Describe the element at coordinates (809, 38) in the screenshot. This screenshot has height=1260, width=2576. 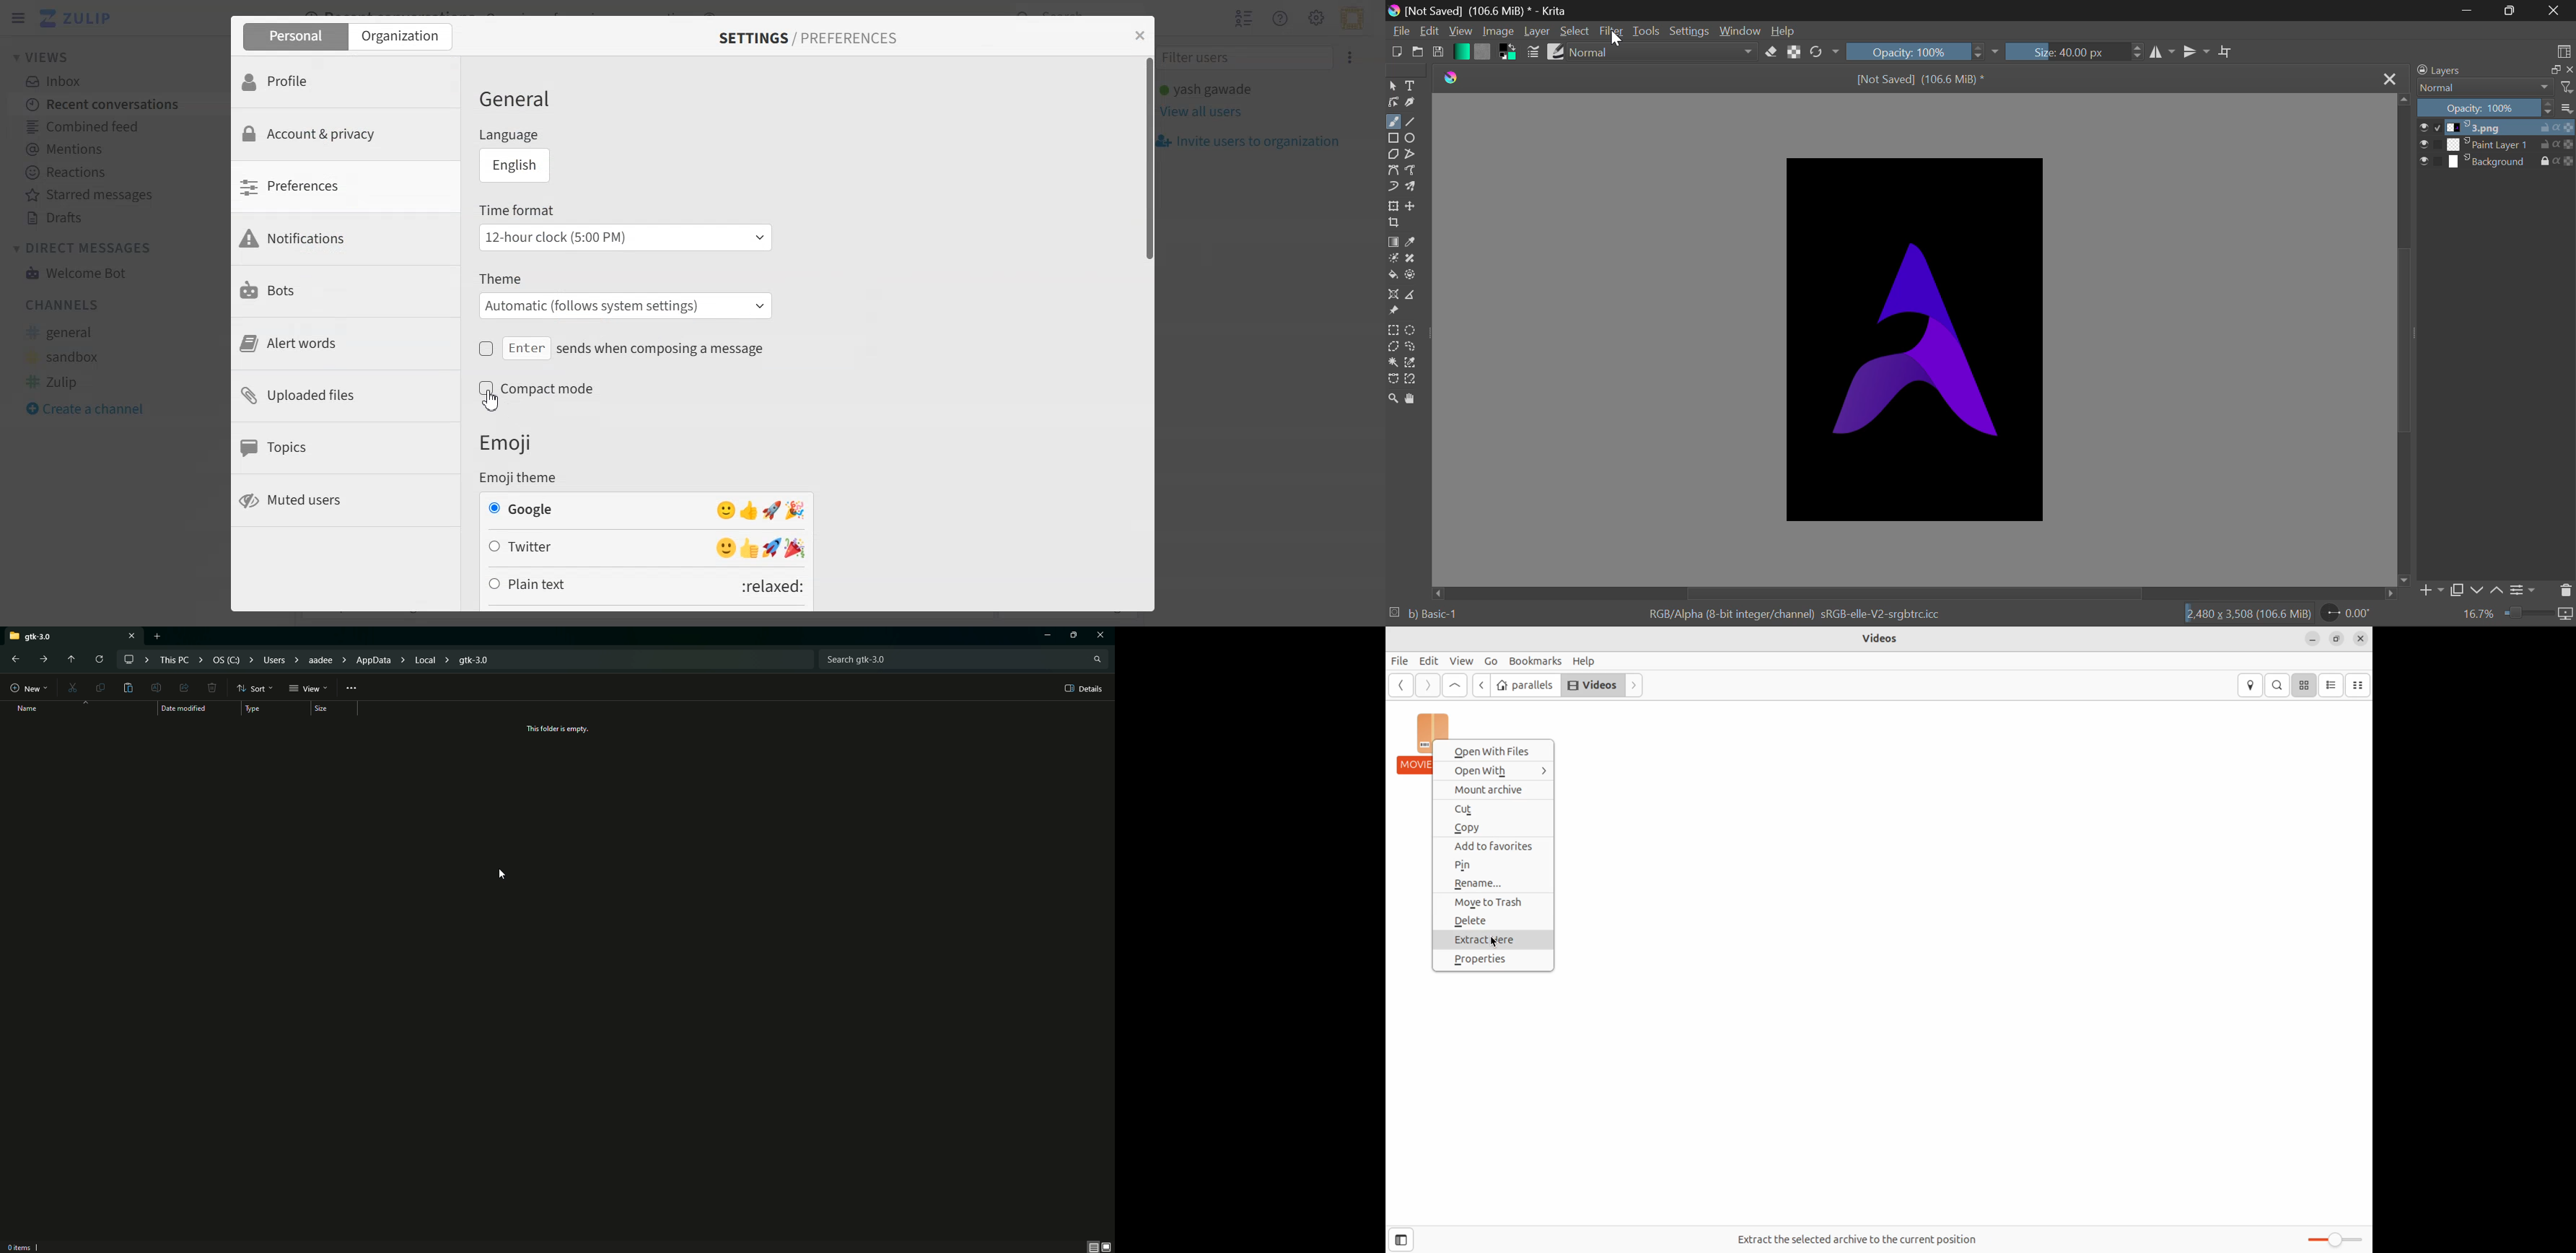
I see `Settings / Preferences` at that location.